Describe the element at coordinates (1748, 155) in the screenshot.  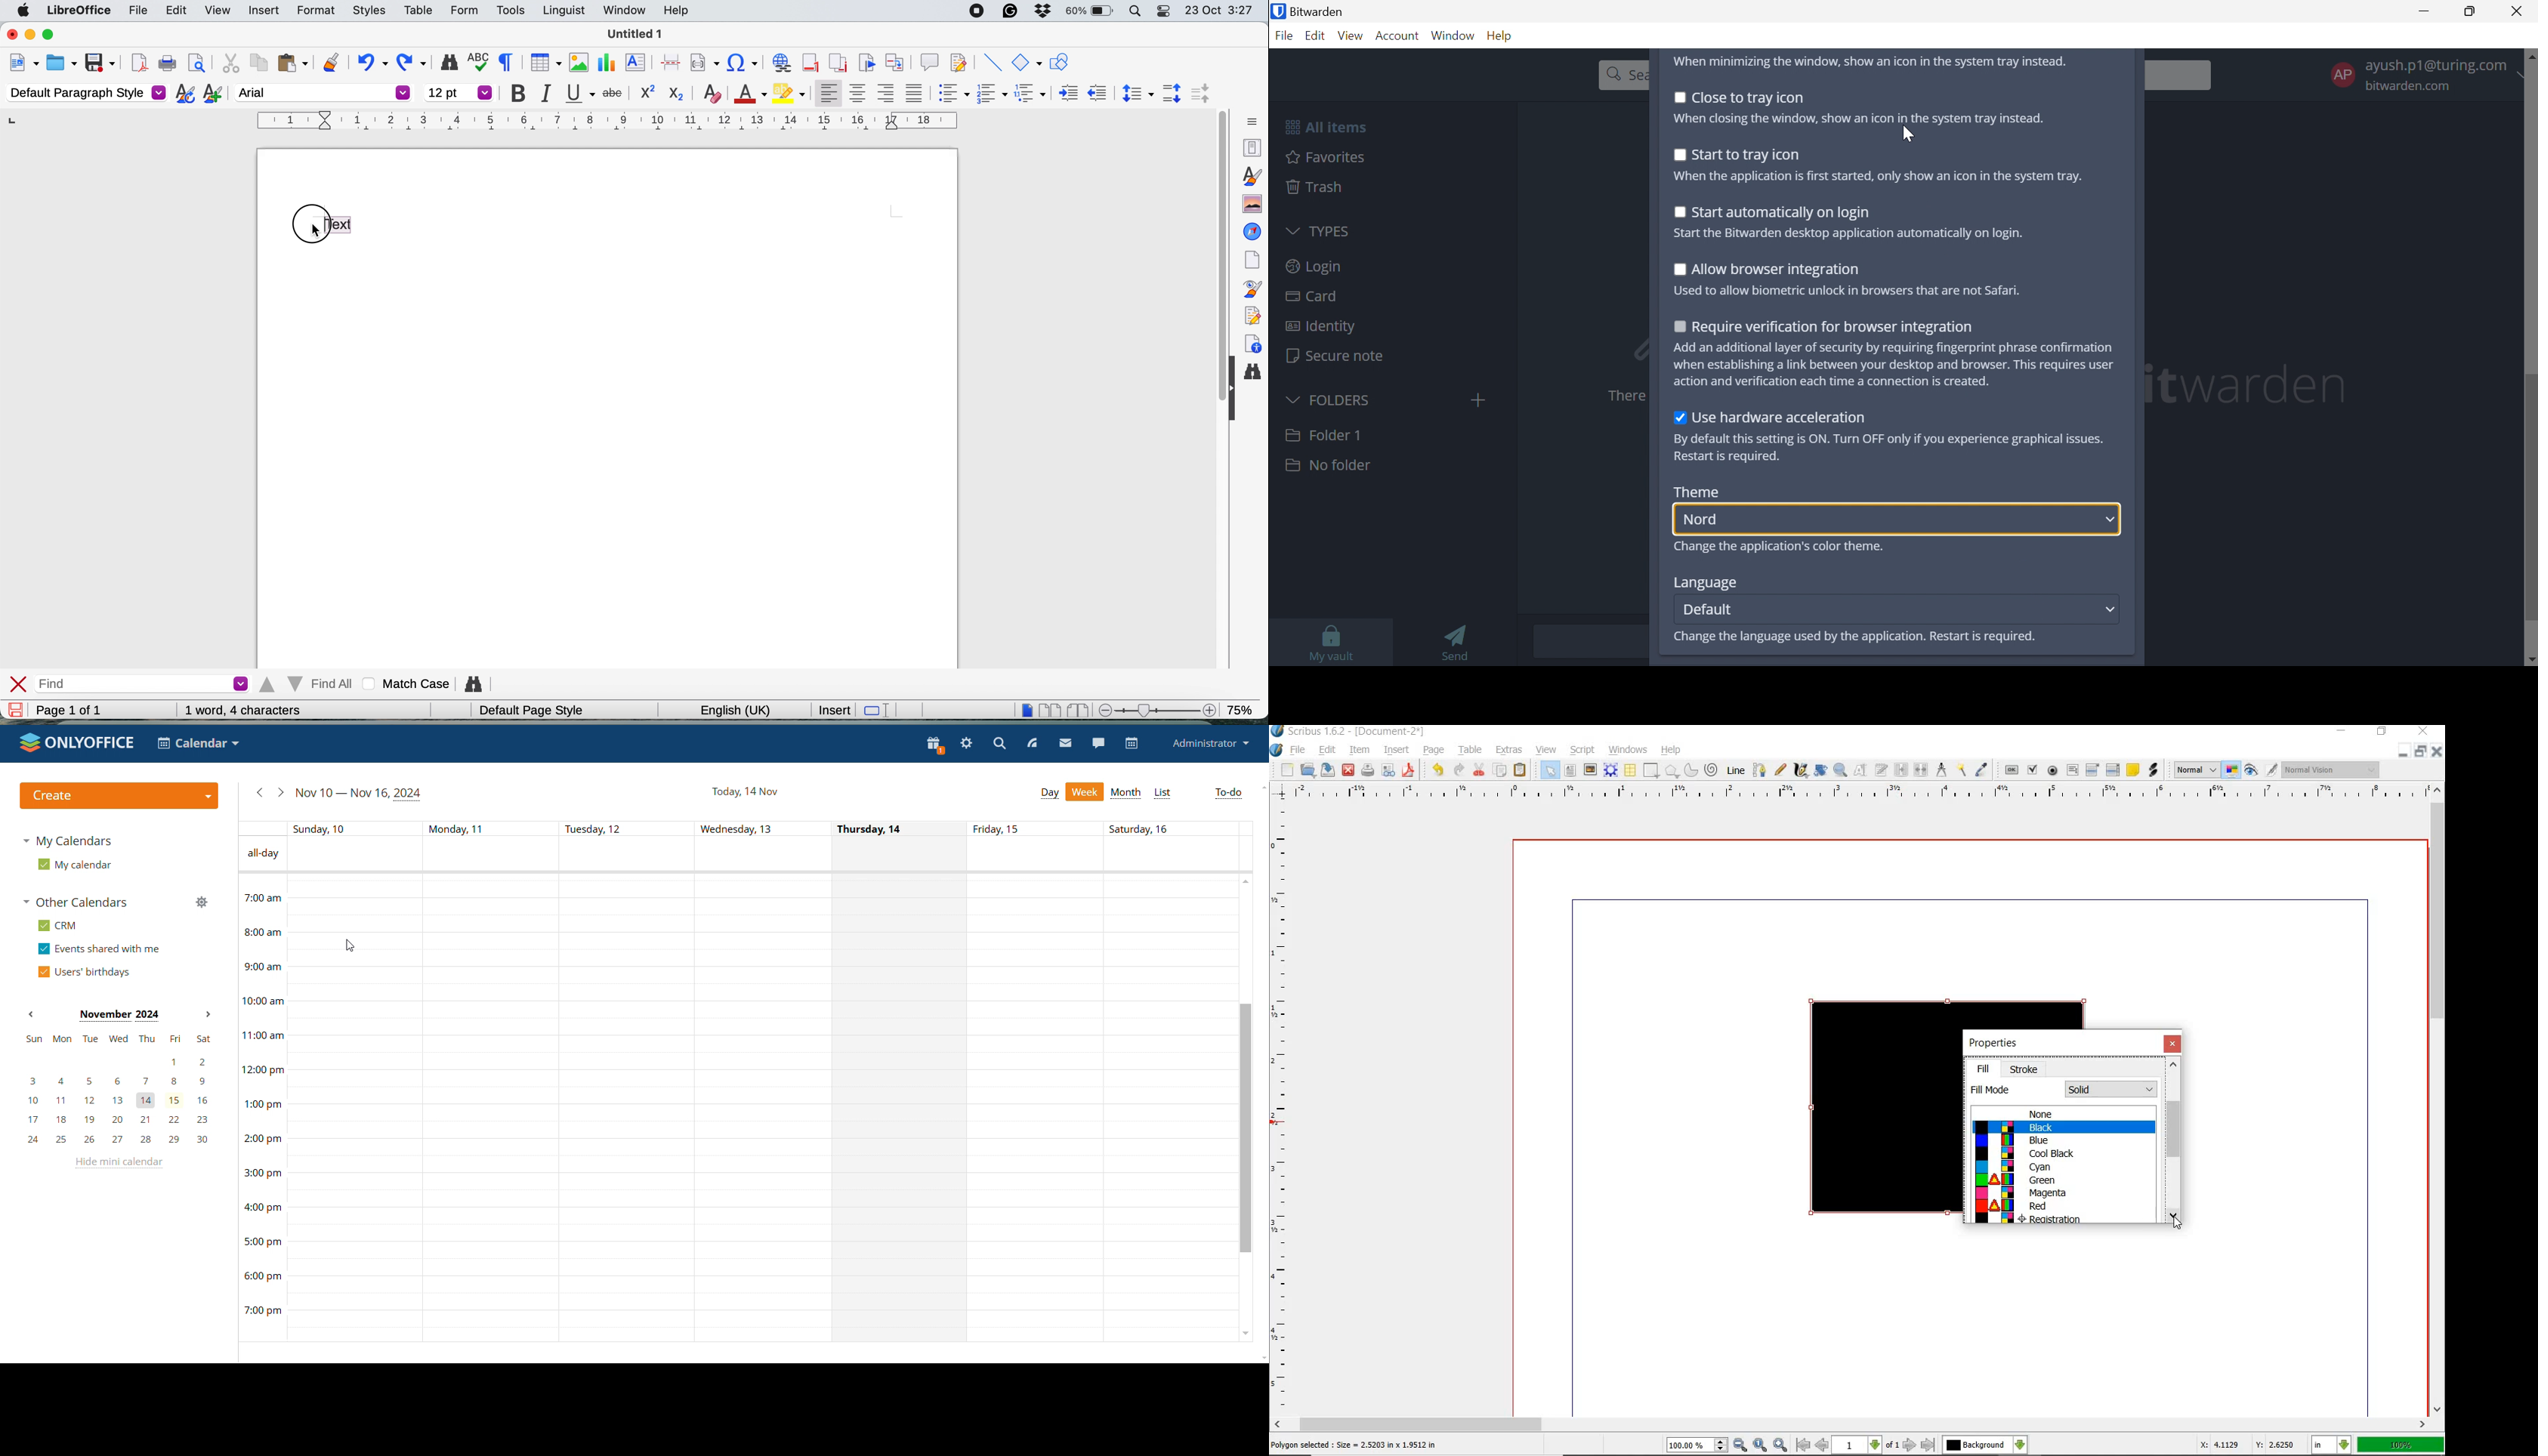
I see `Start to tray icon` at that location.